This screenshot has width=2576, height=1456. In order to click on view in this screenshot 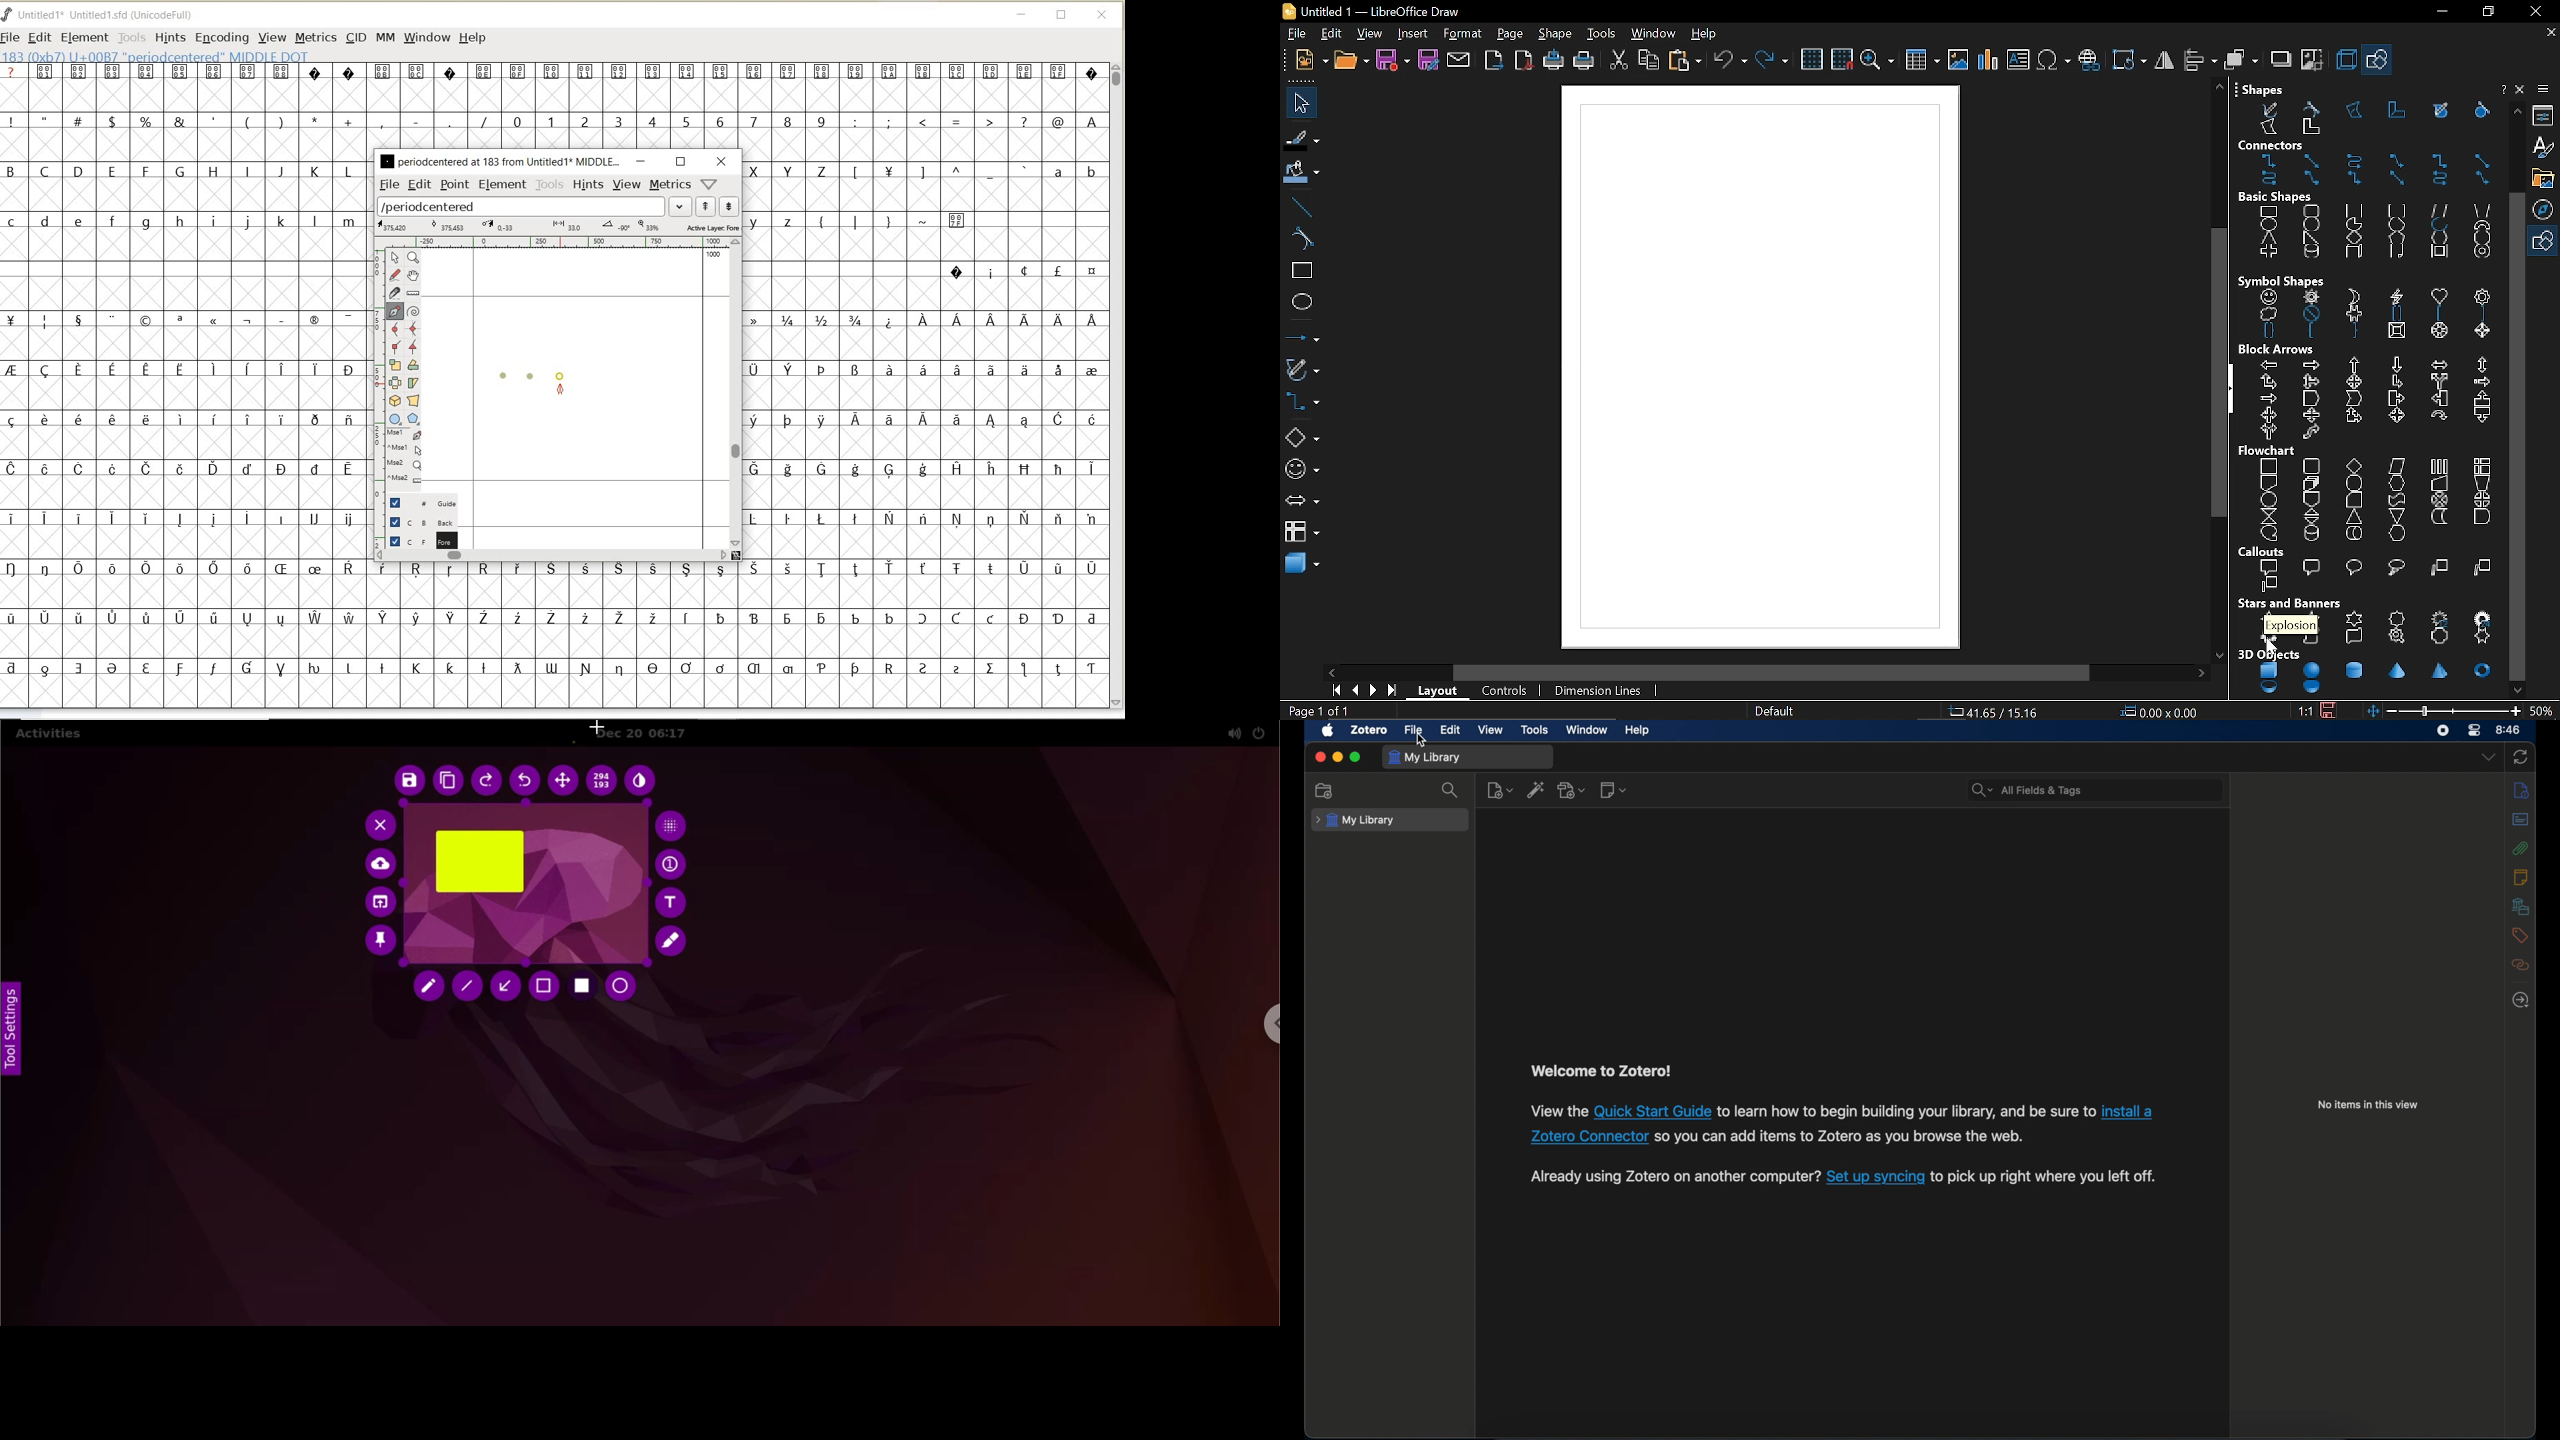, I will do `click(1372, 34)`.